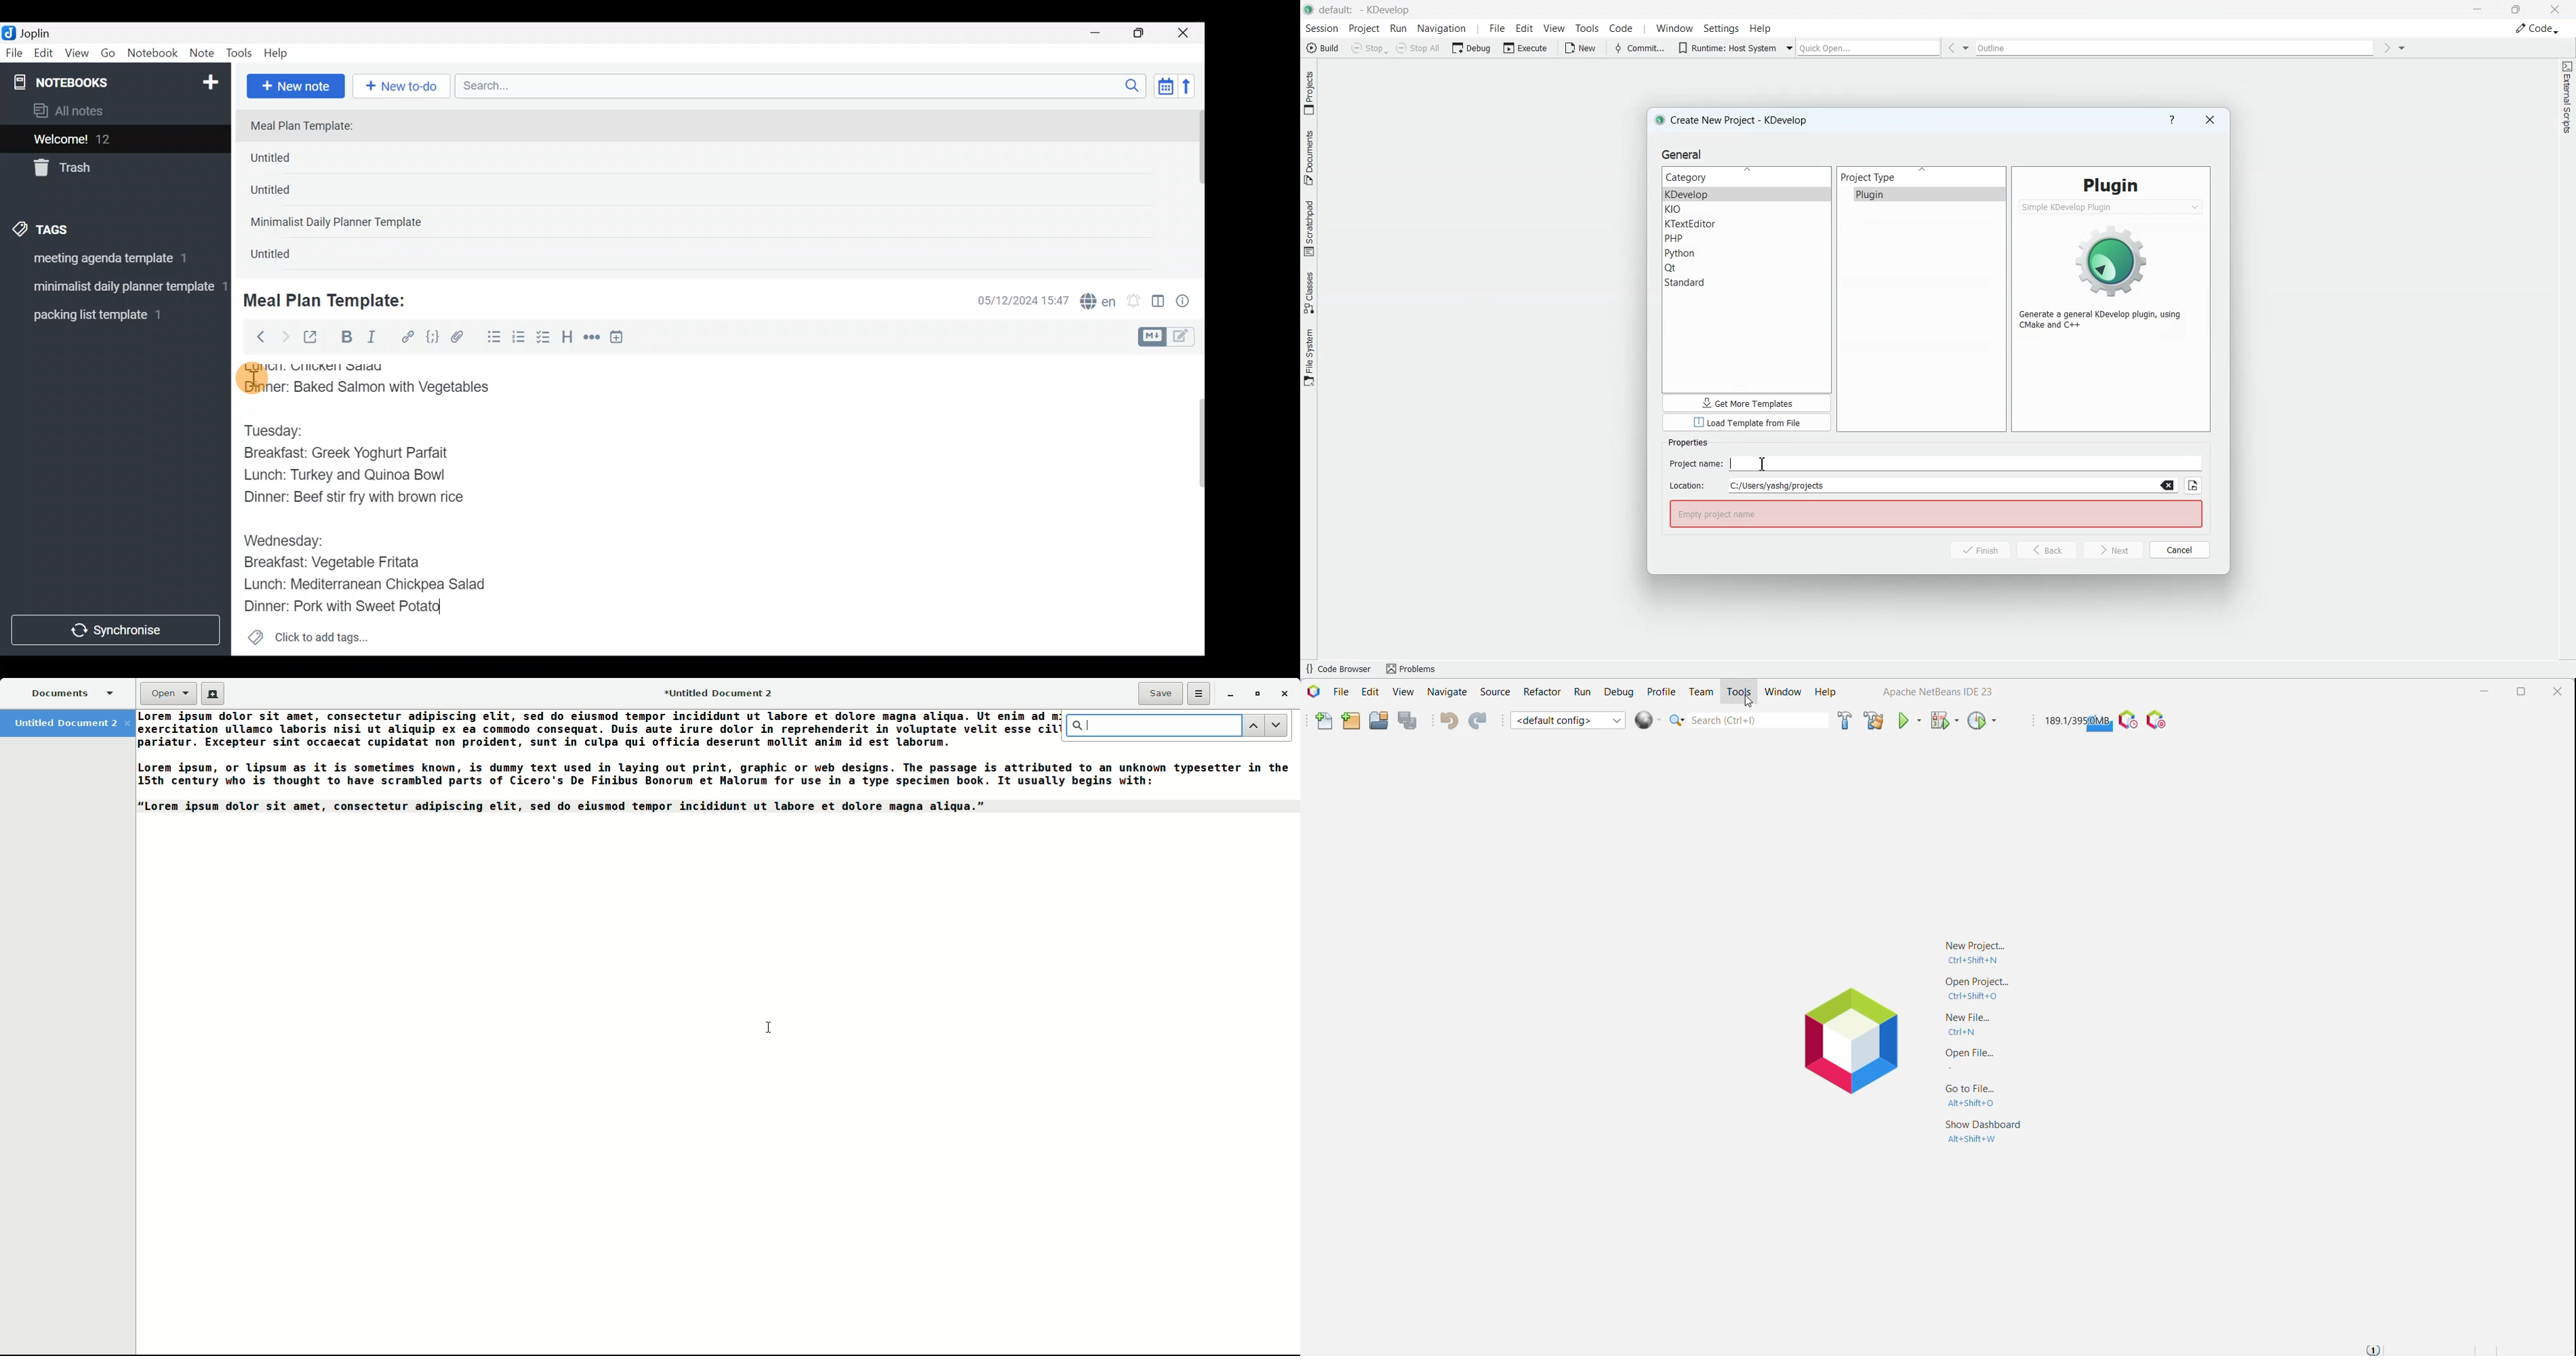  What do you see at coordinates (370, 340) in the screenshot?
I see `Italic` at bounding box center [370, 340].